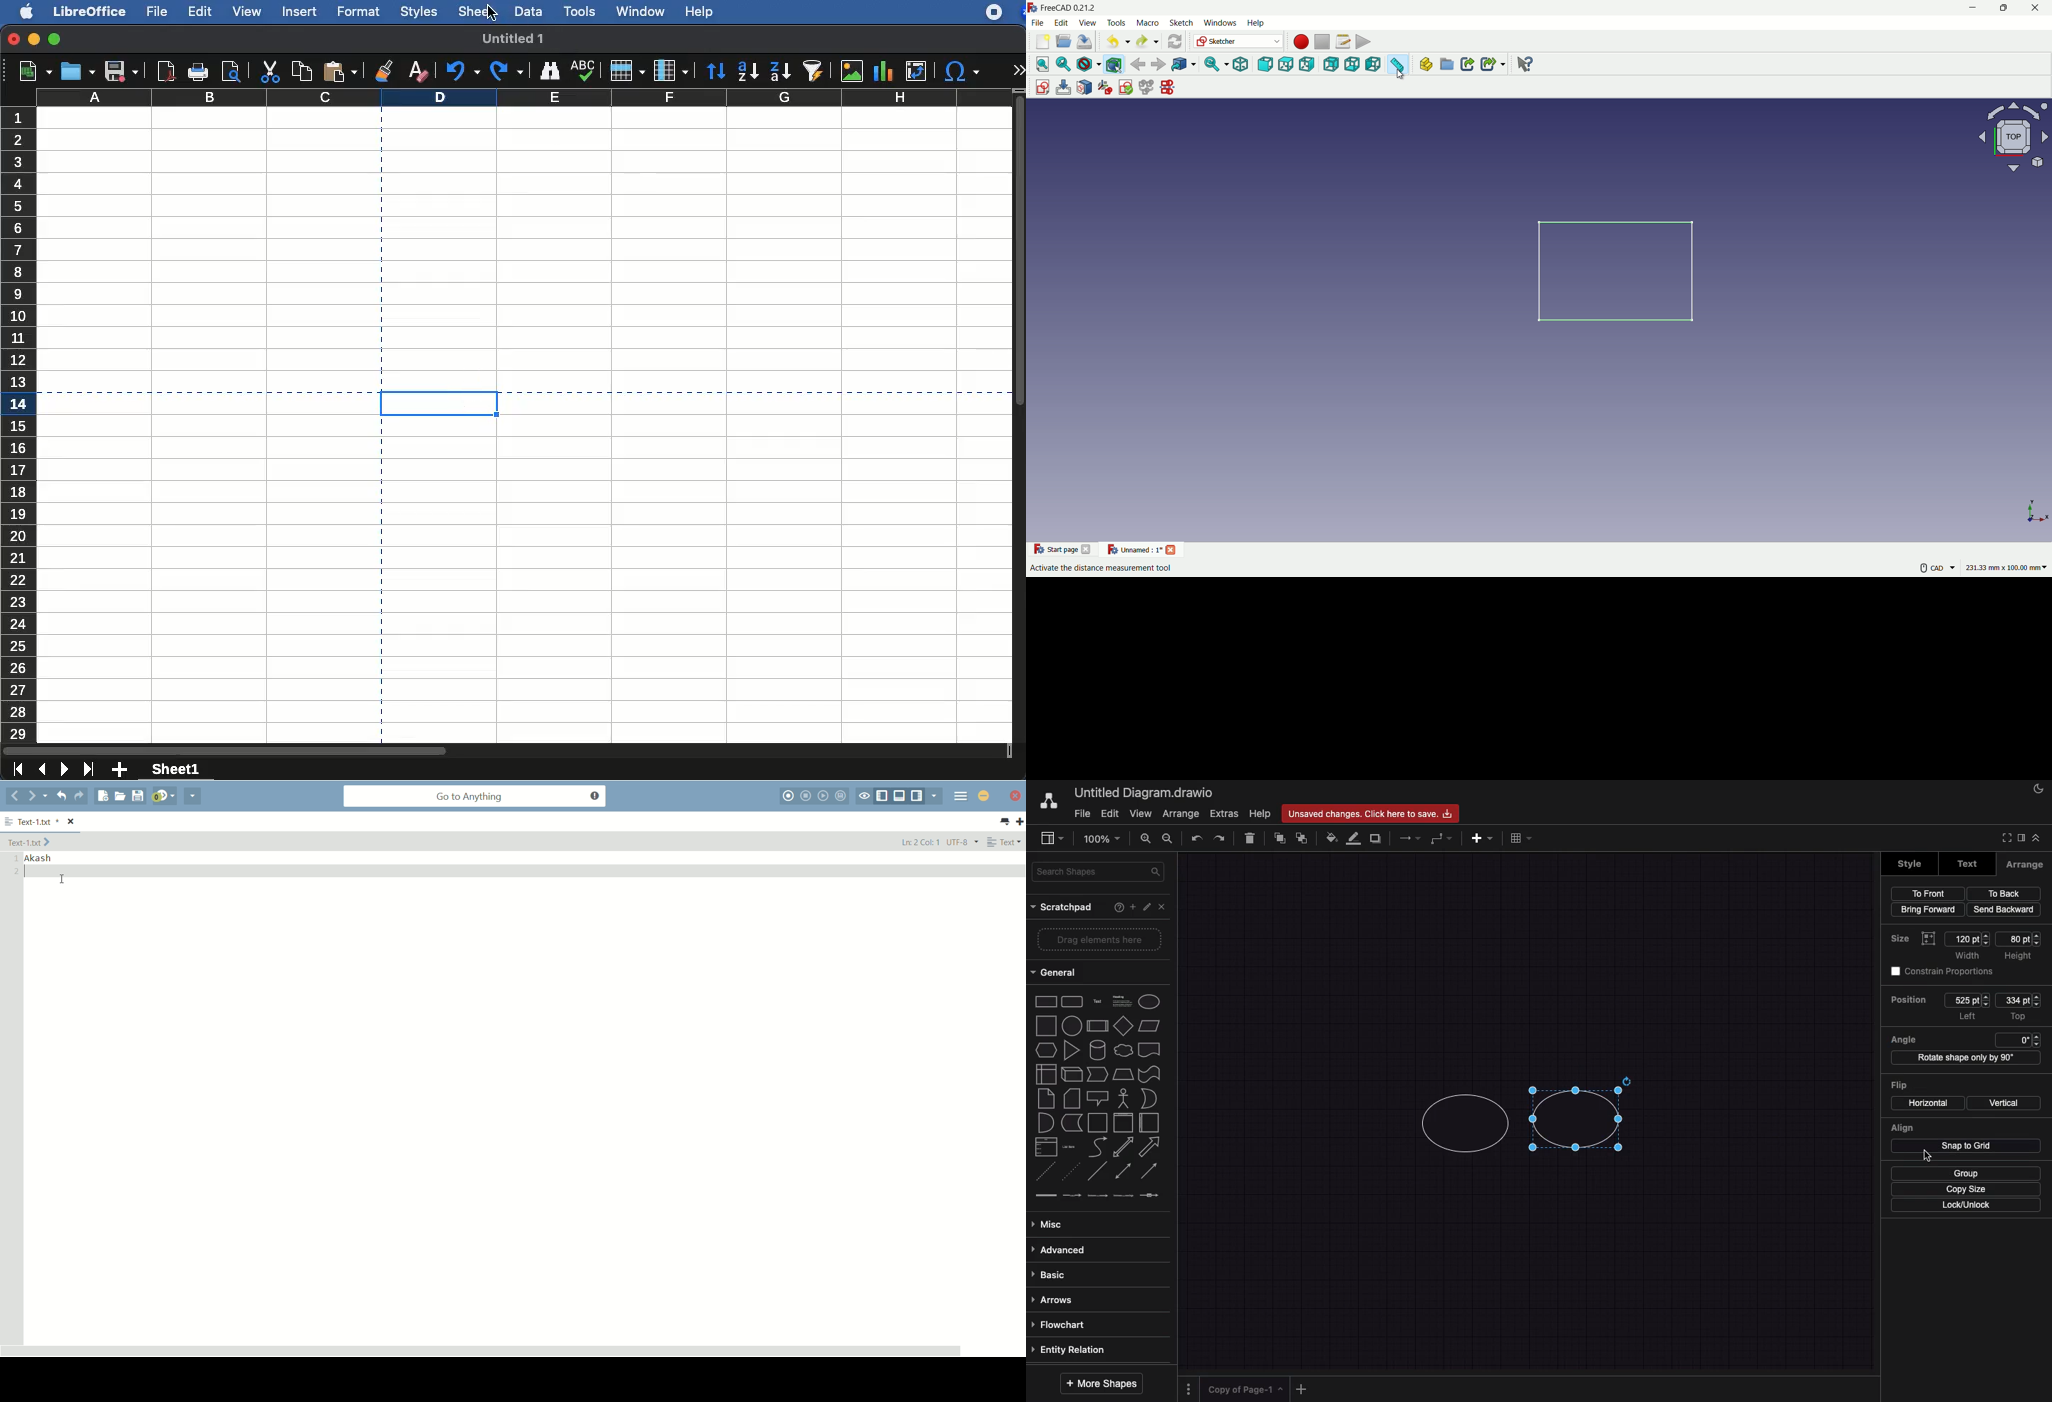 This screenshot has width=2072, height=1428. I want to click on undo, so click(461, 70).